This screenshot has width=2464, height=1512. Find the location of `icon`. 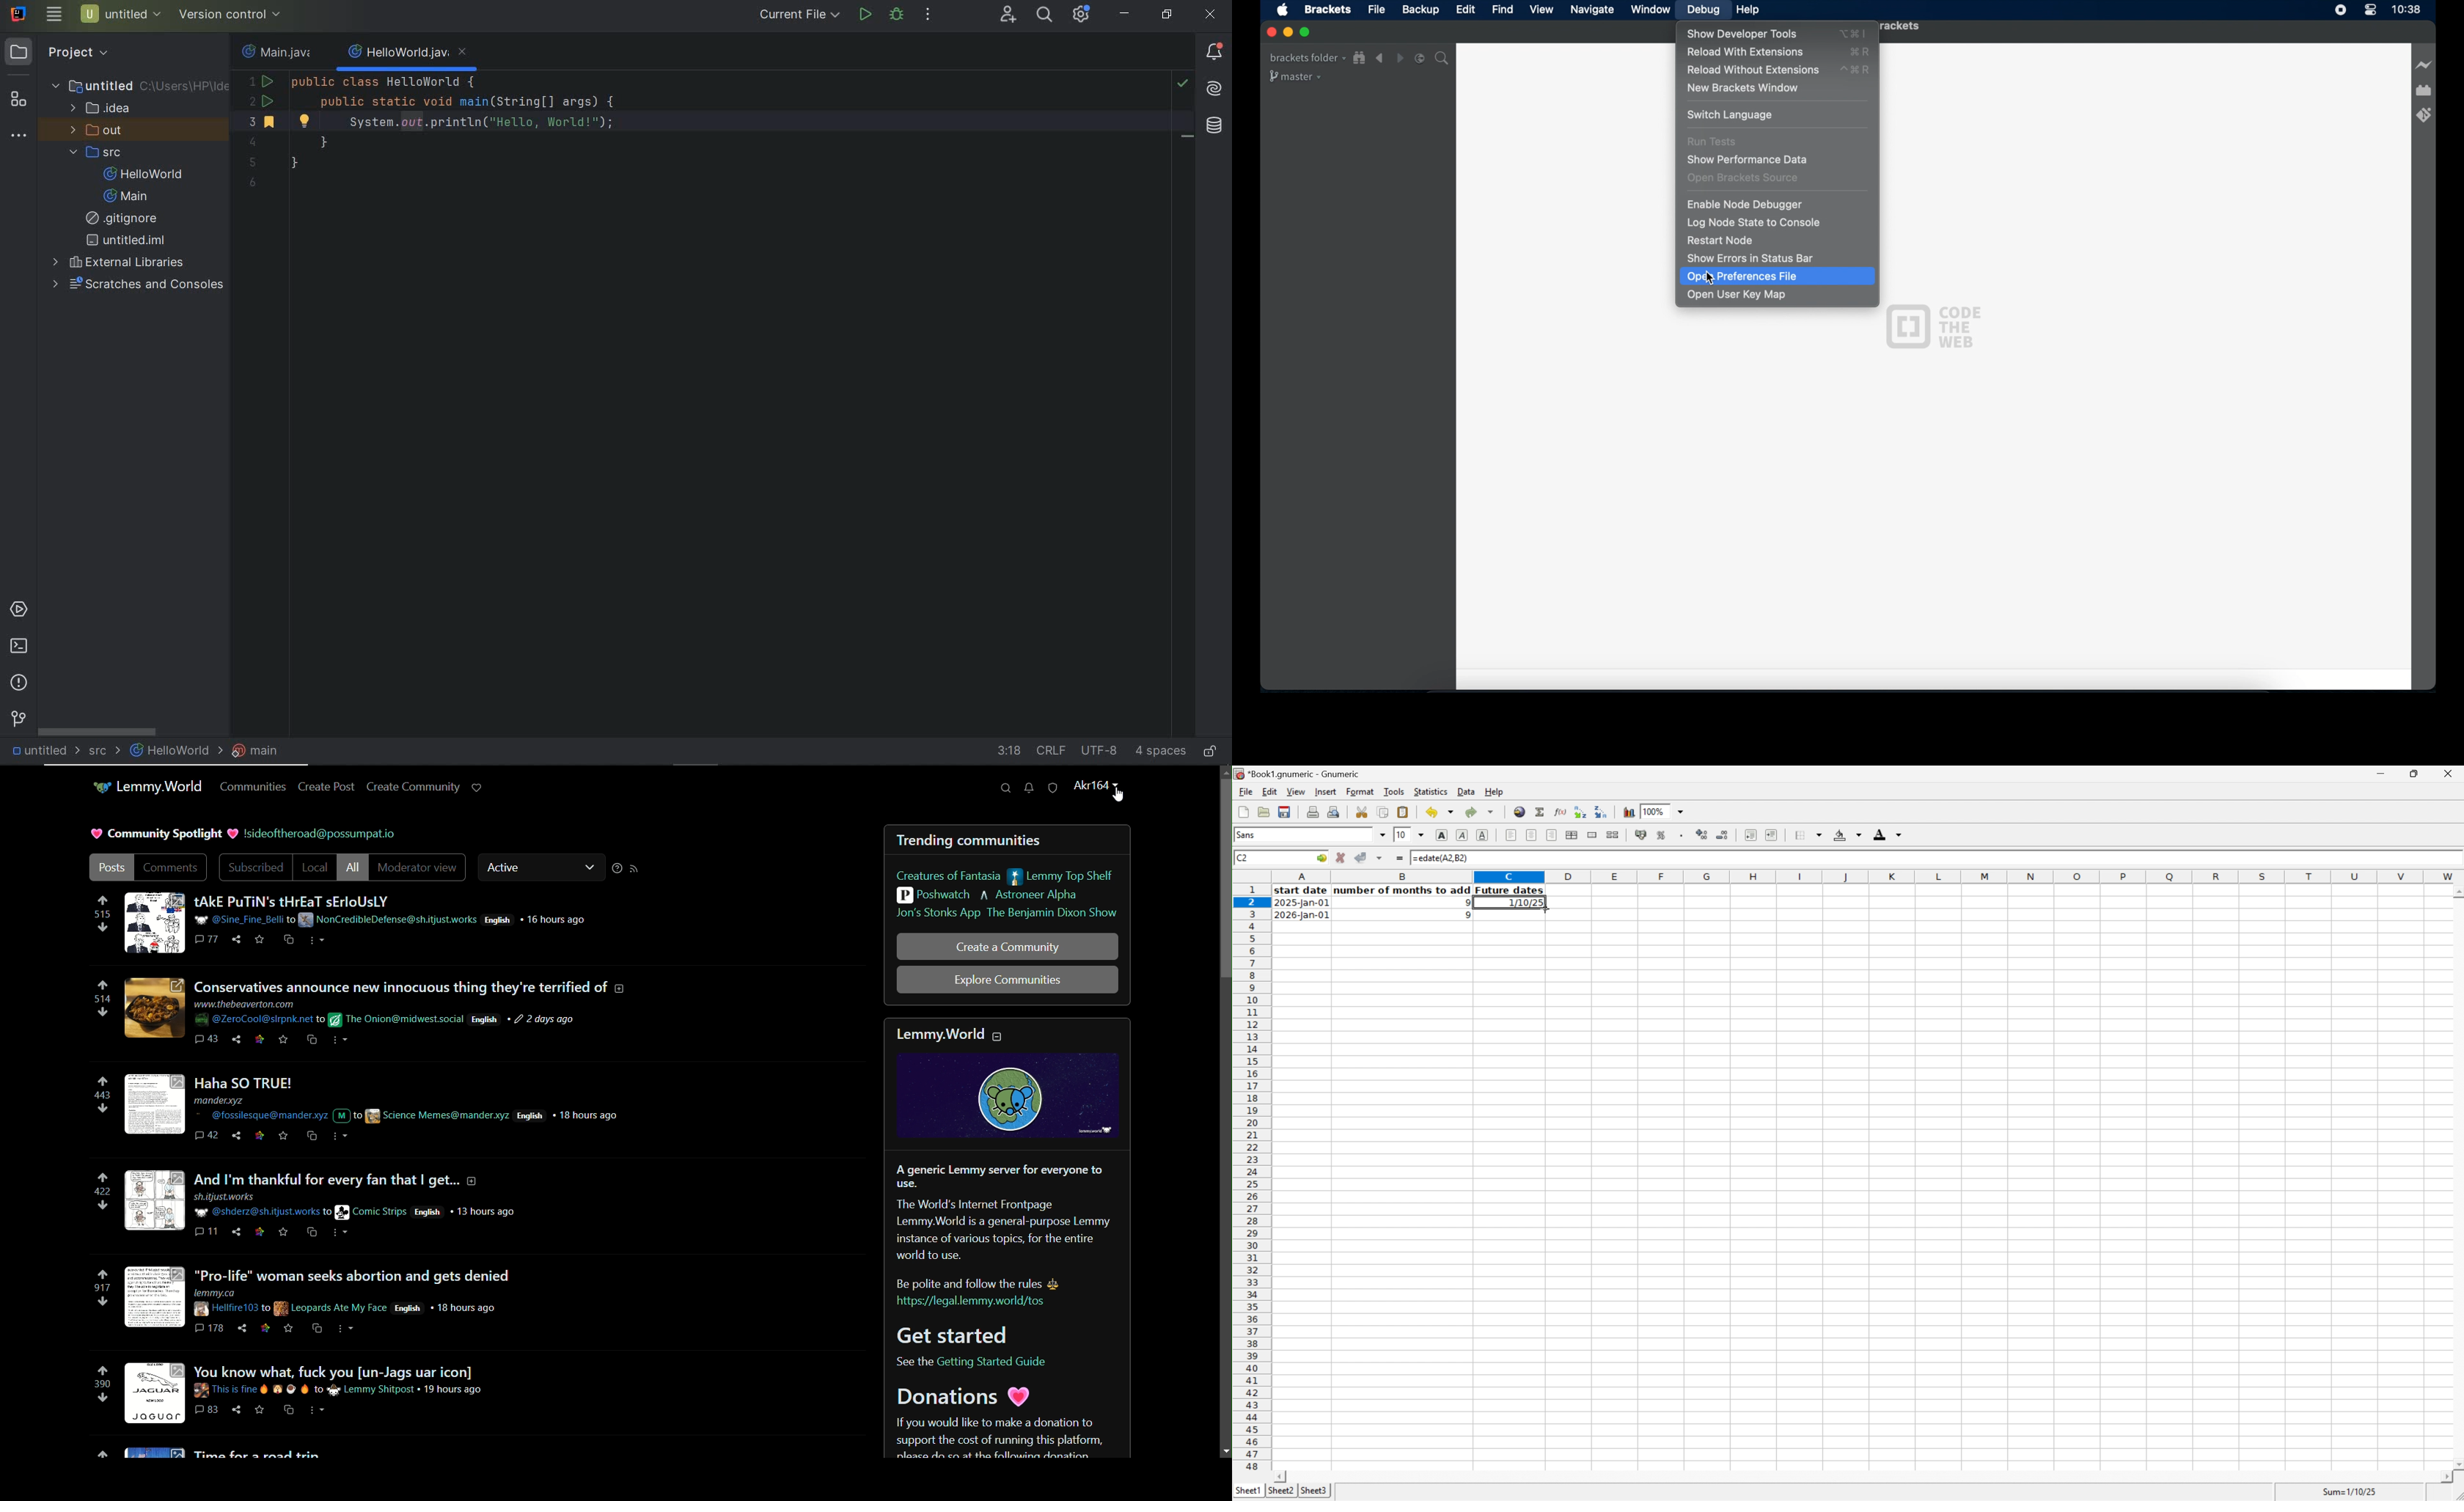

icon is located at coordinates (100, 789).